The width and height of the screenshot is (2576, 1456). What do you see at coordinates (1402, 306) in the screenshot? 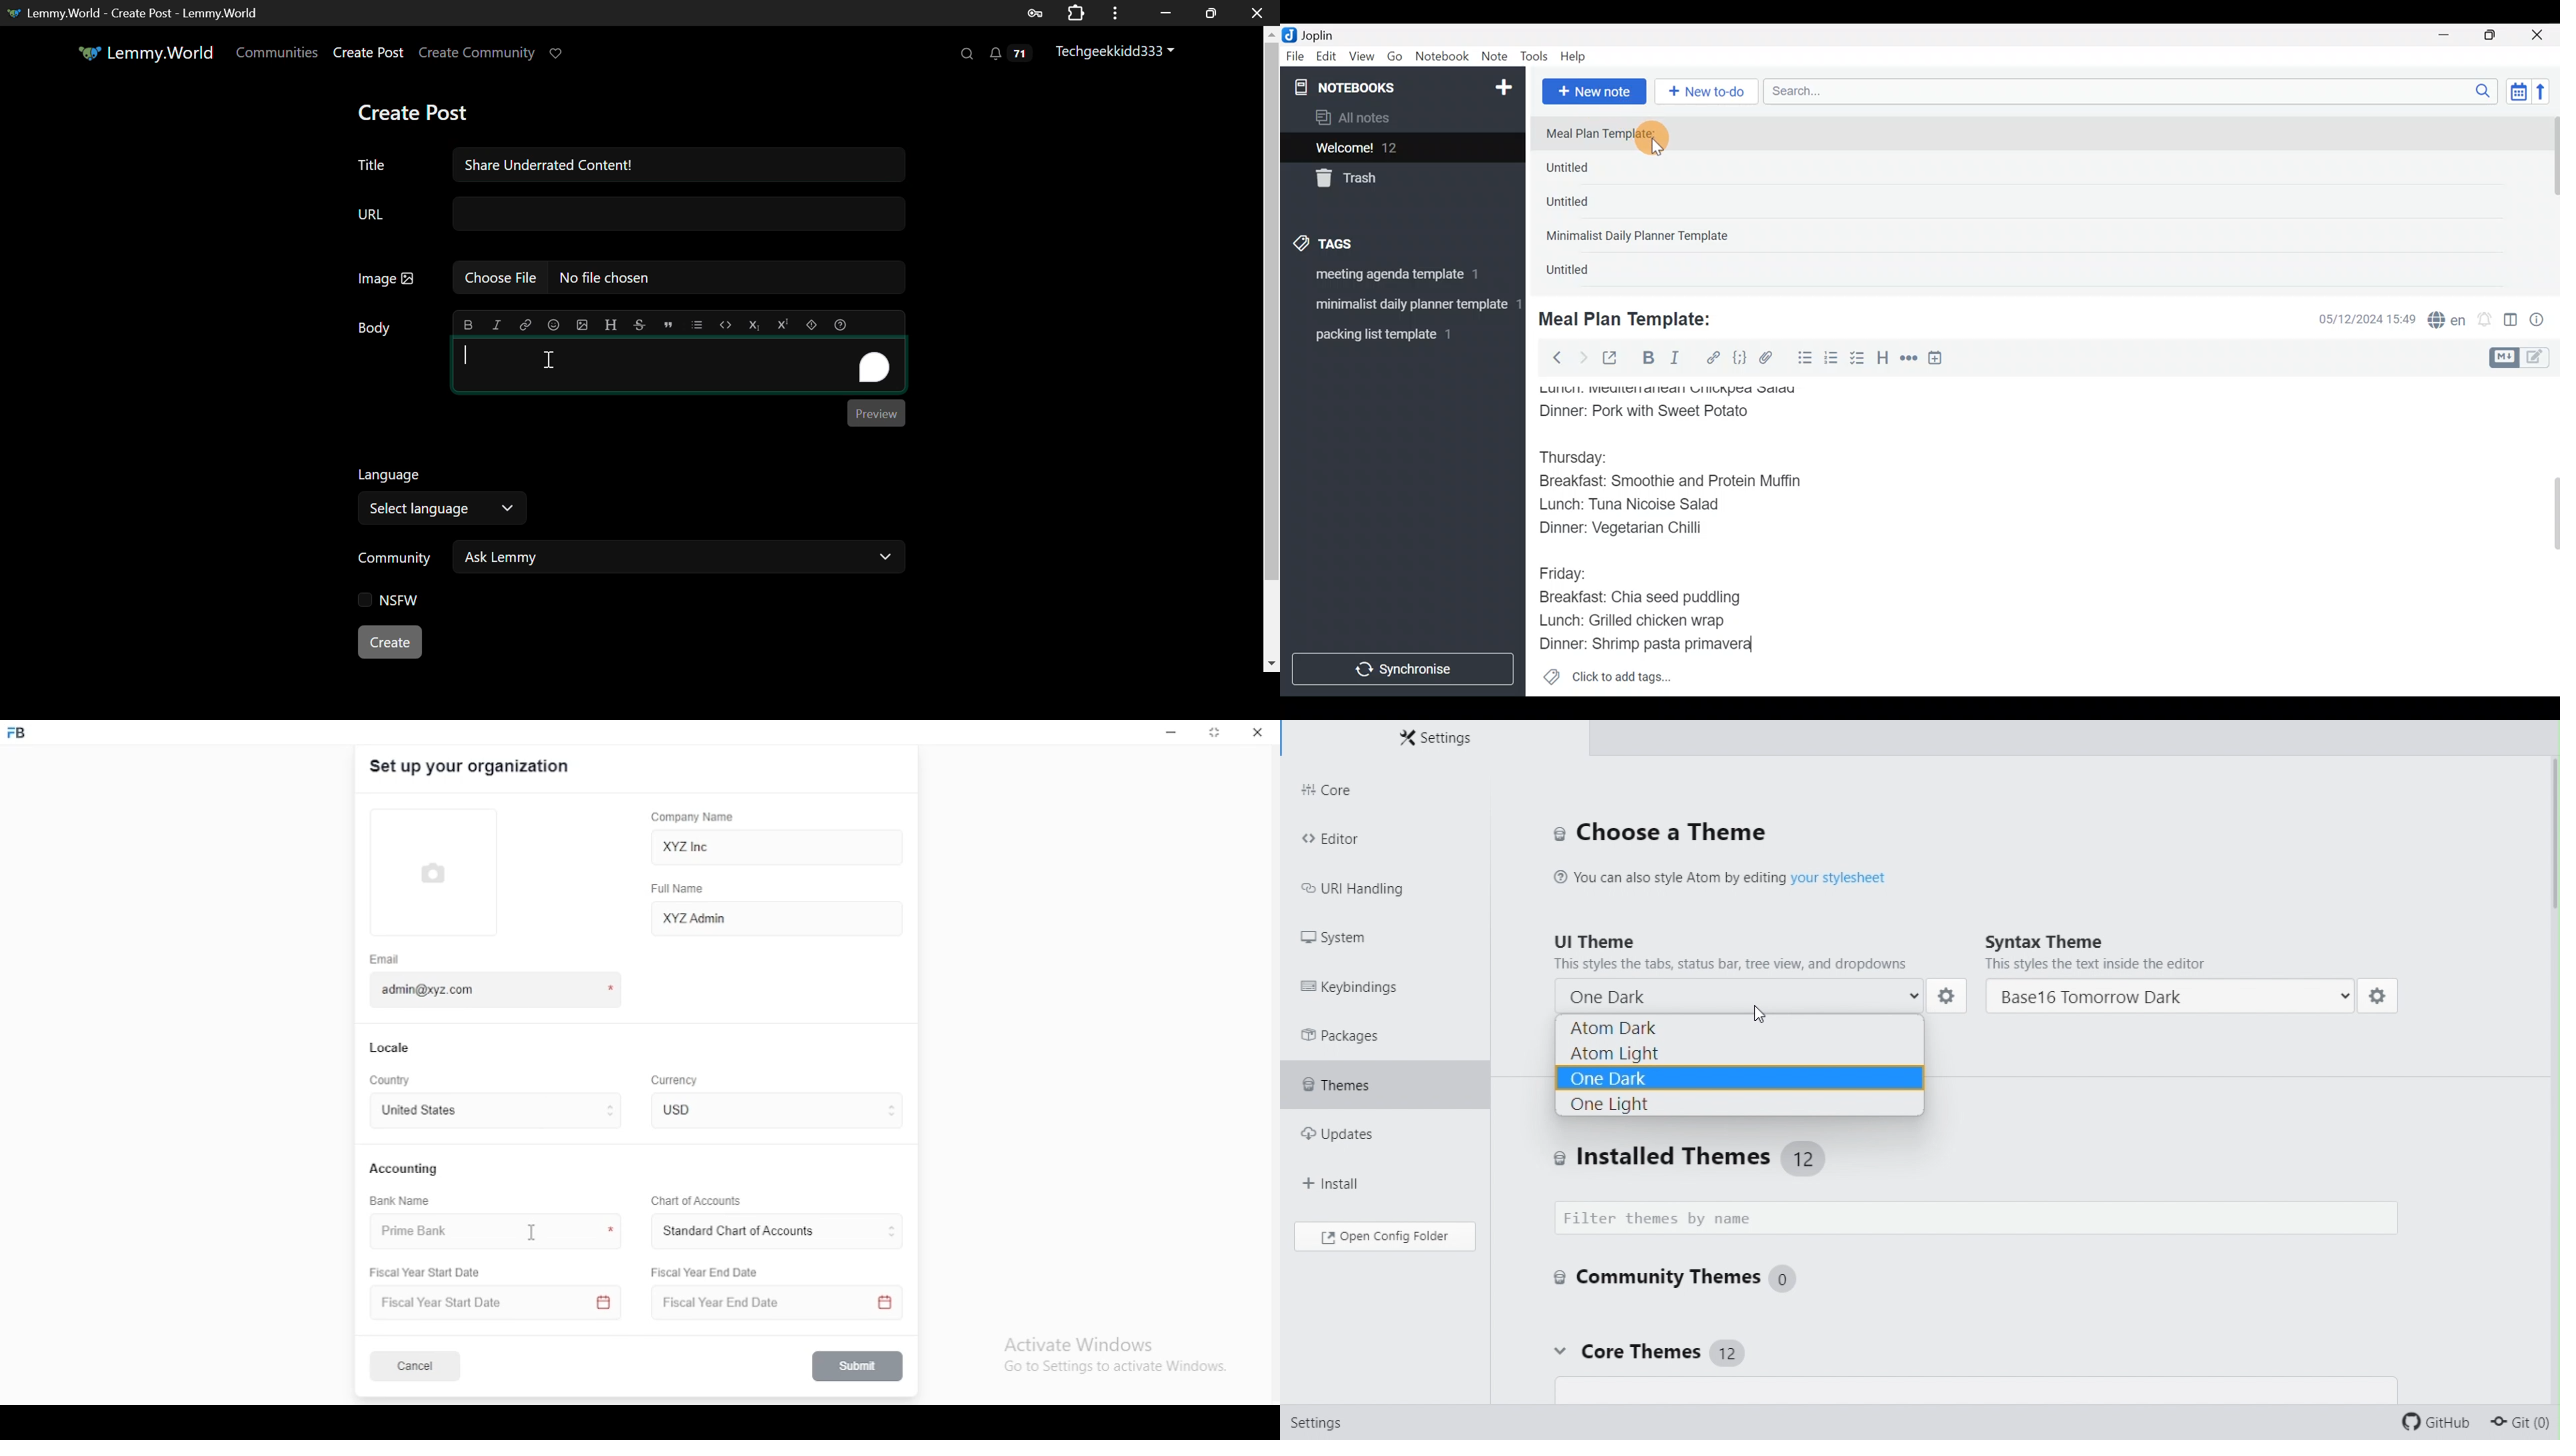
I see `Tag 2` at bounding box center [1402, 306].